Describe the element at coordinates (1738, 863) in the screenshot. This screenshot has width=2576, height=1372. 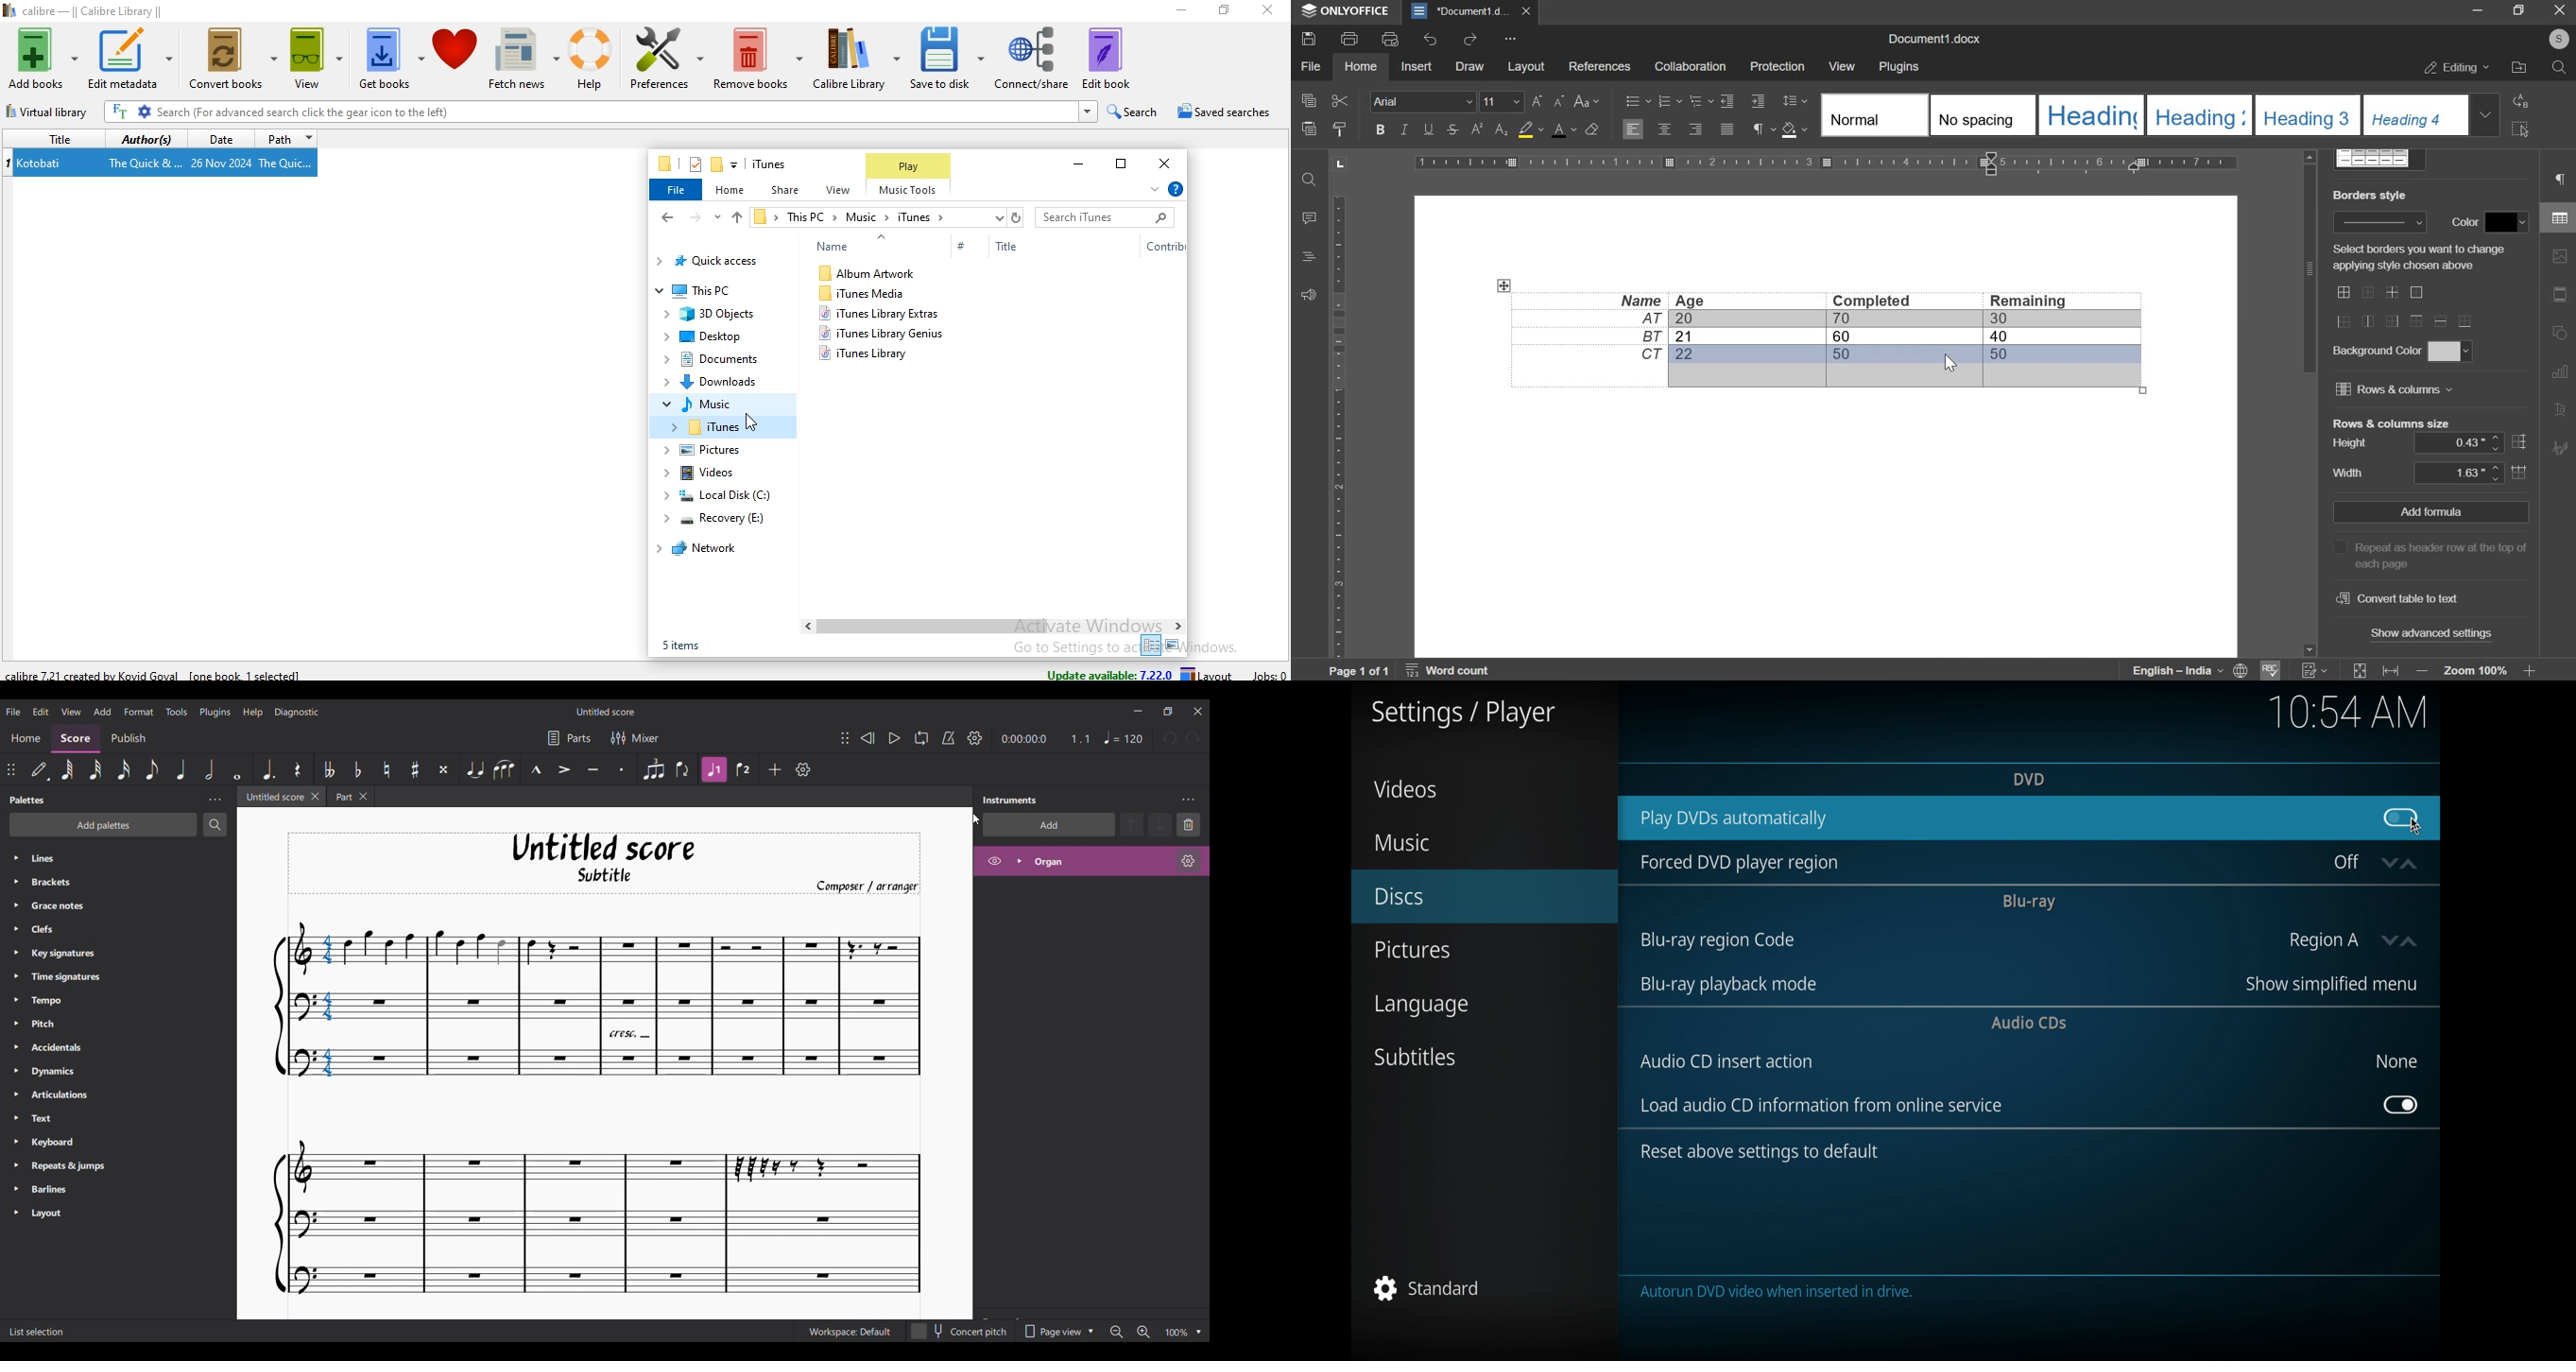
I see `forced dvd player region` at that location.